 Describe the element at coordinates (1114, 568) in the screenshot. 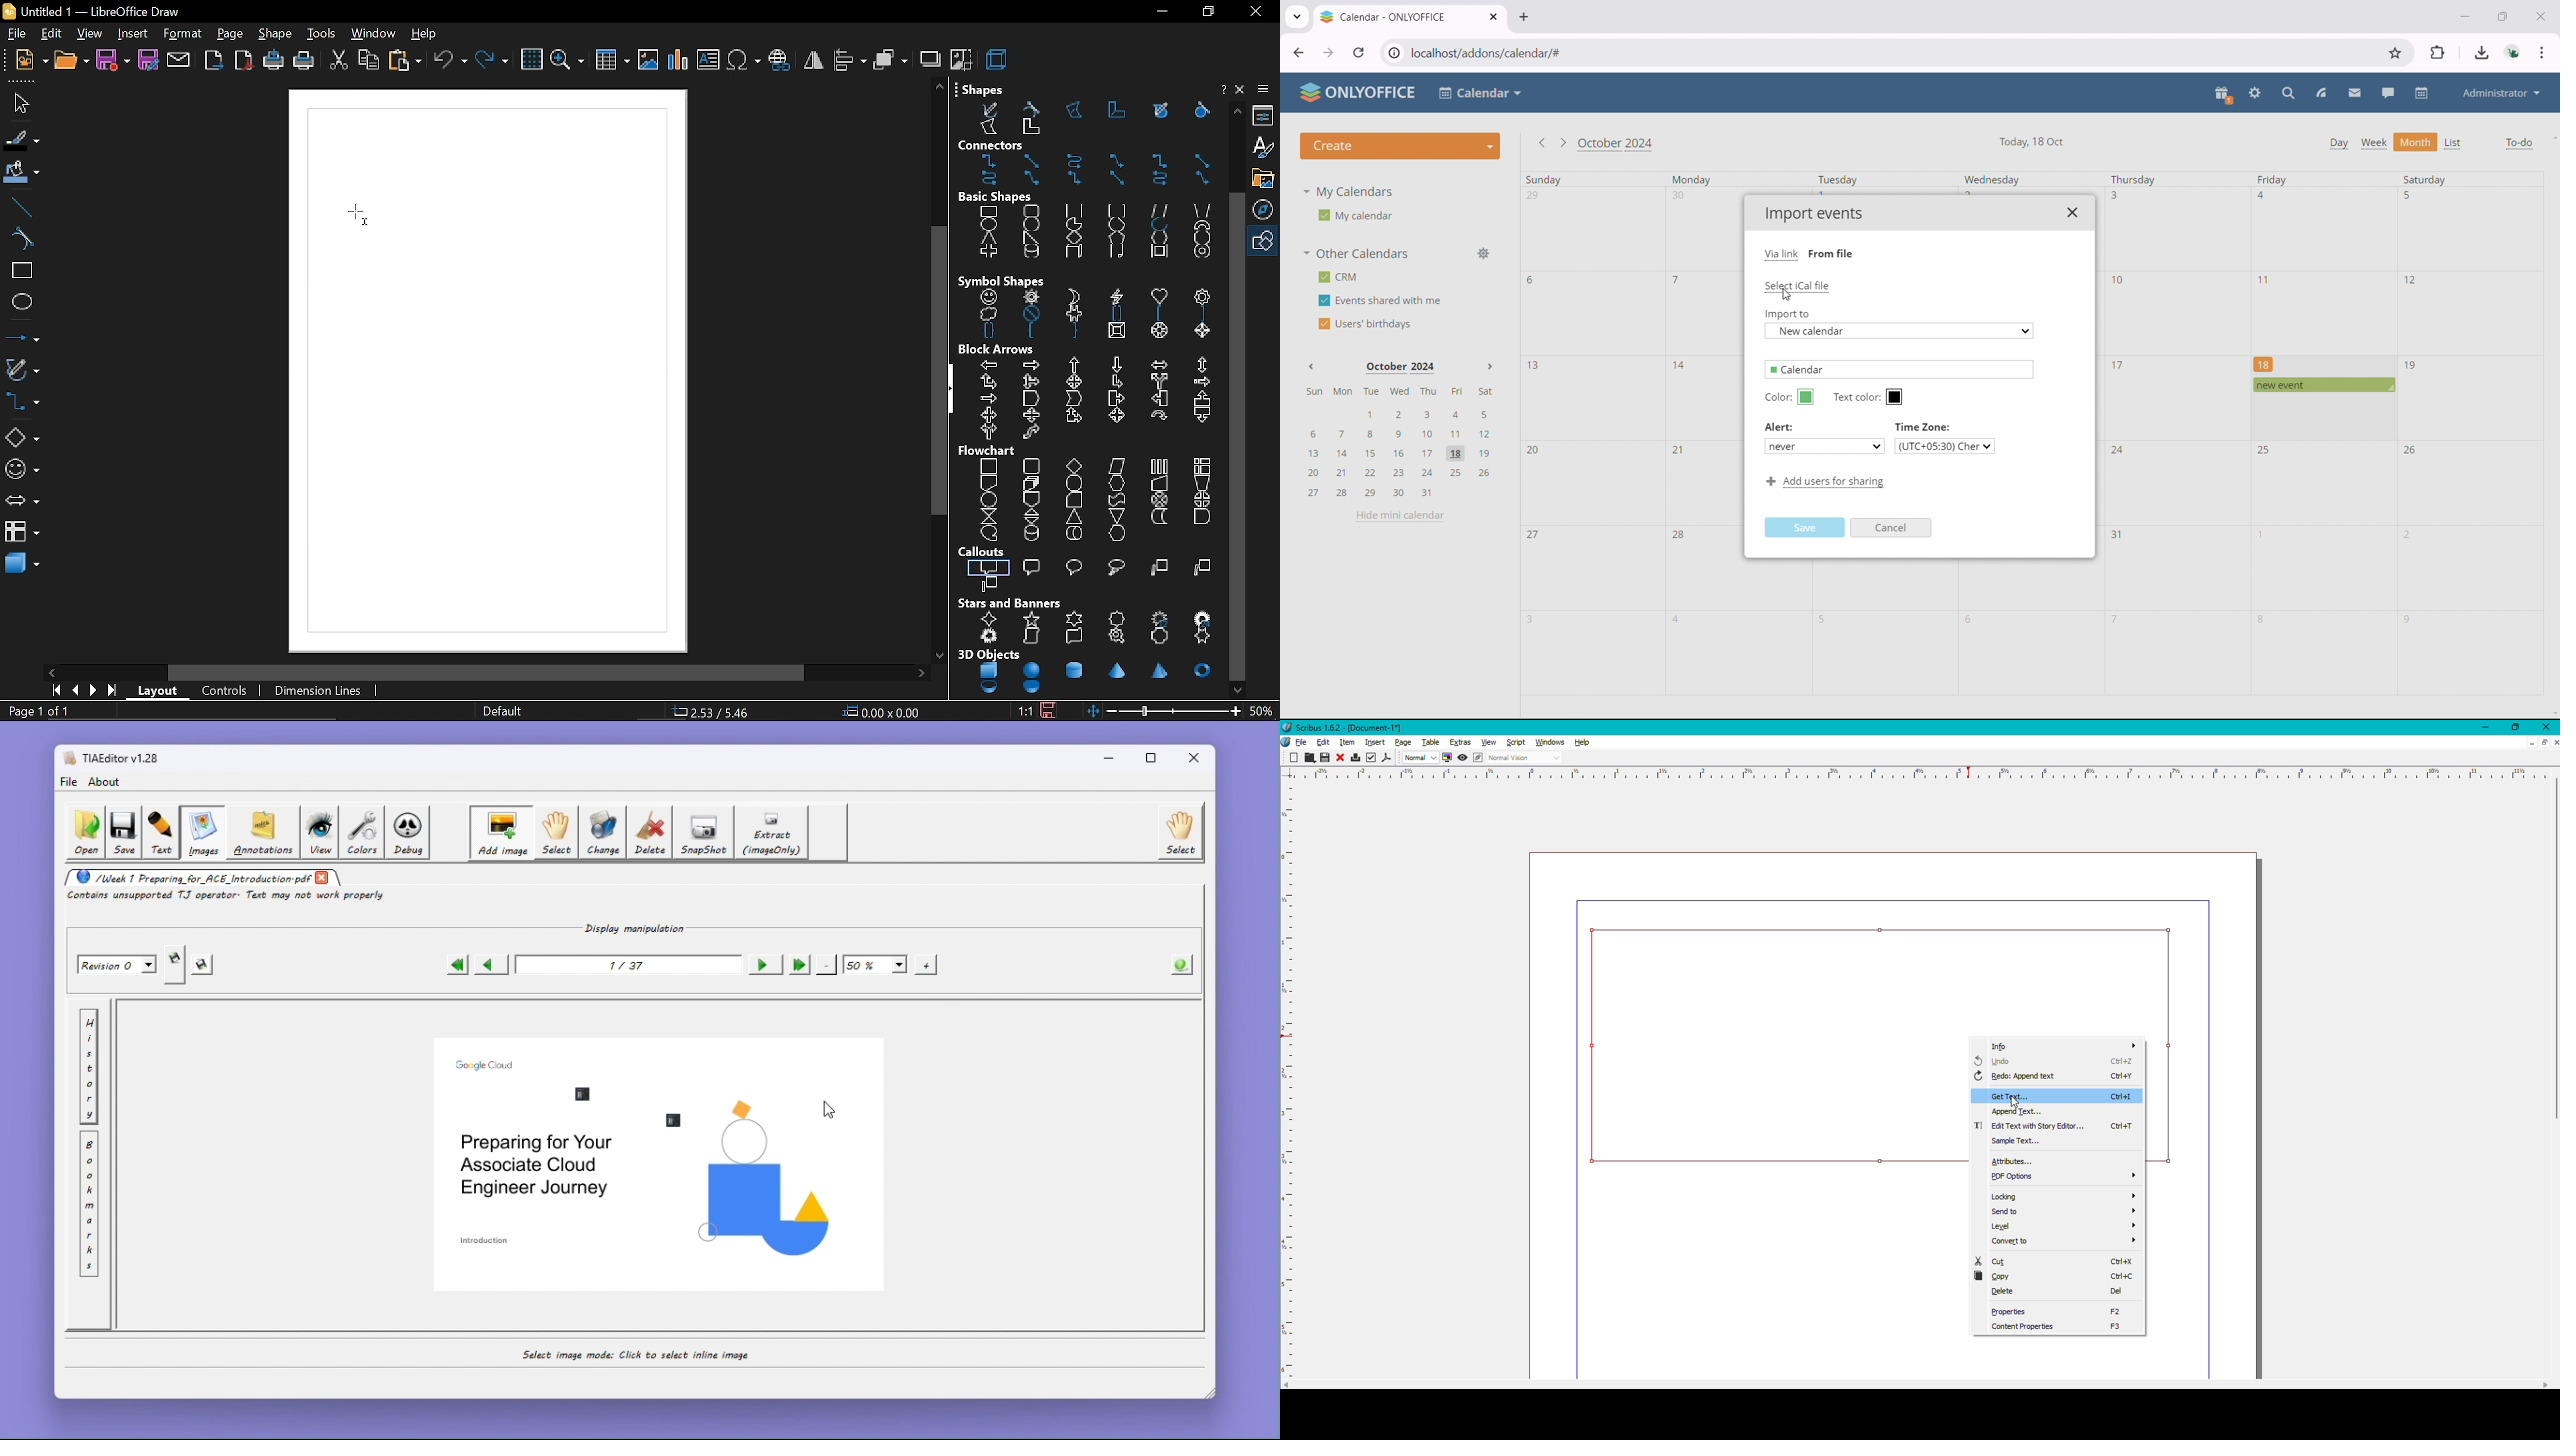

I see `cloud` at that location.